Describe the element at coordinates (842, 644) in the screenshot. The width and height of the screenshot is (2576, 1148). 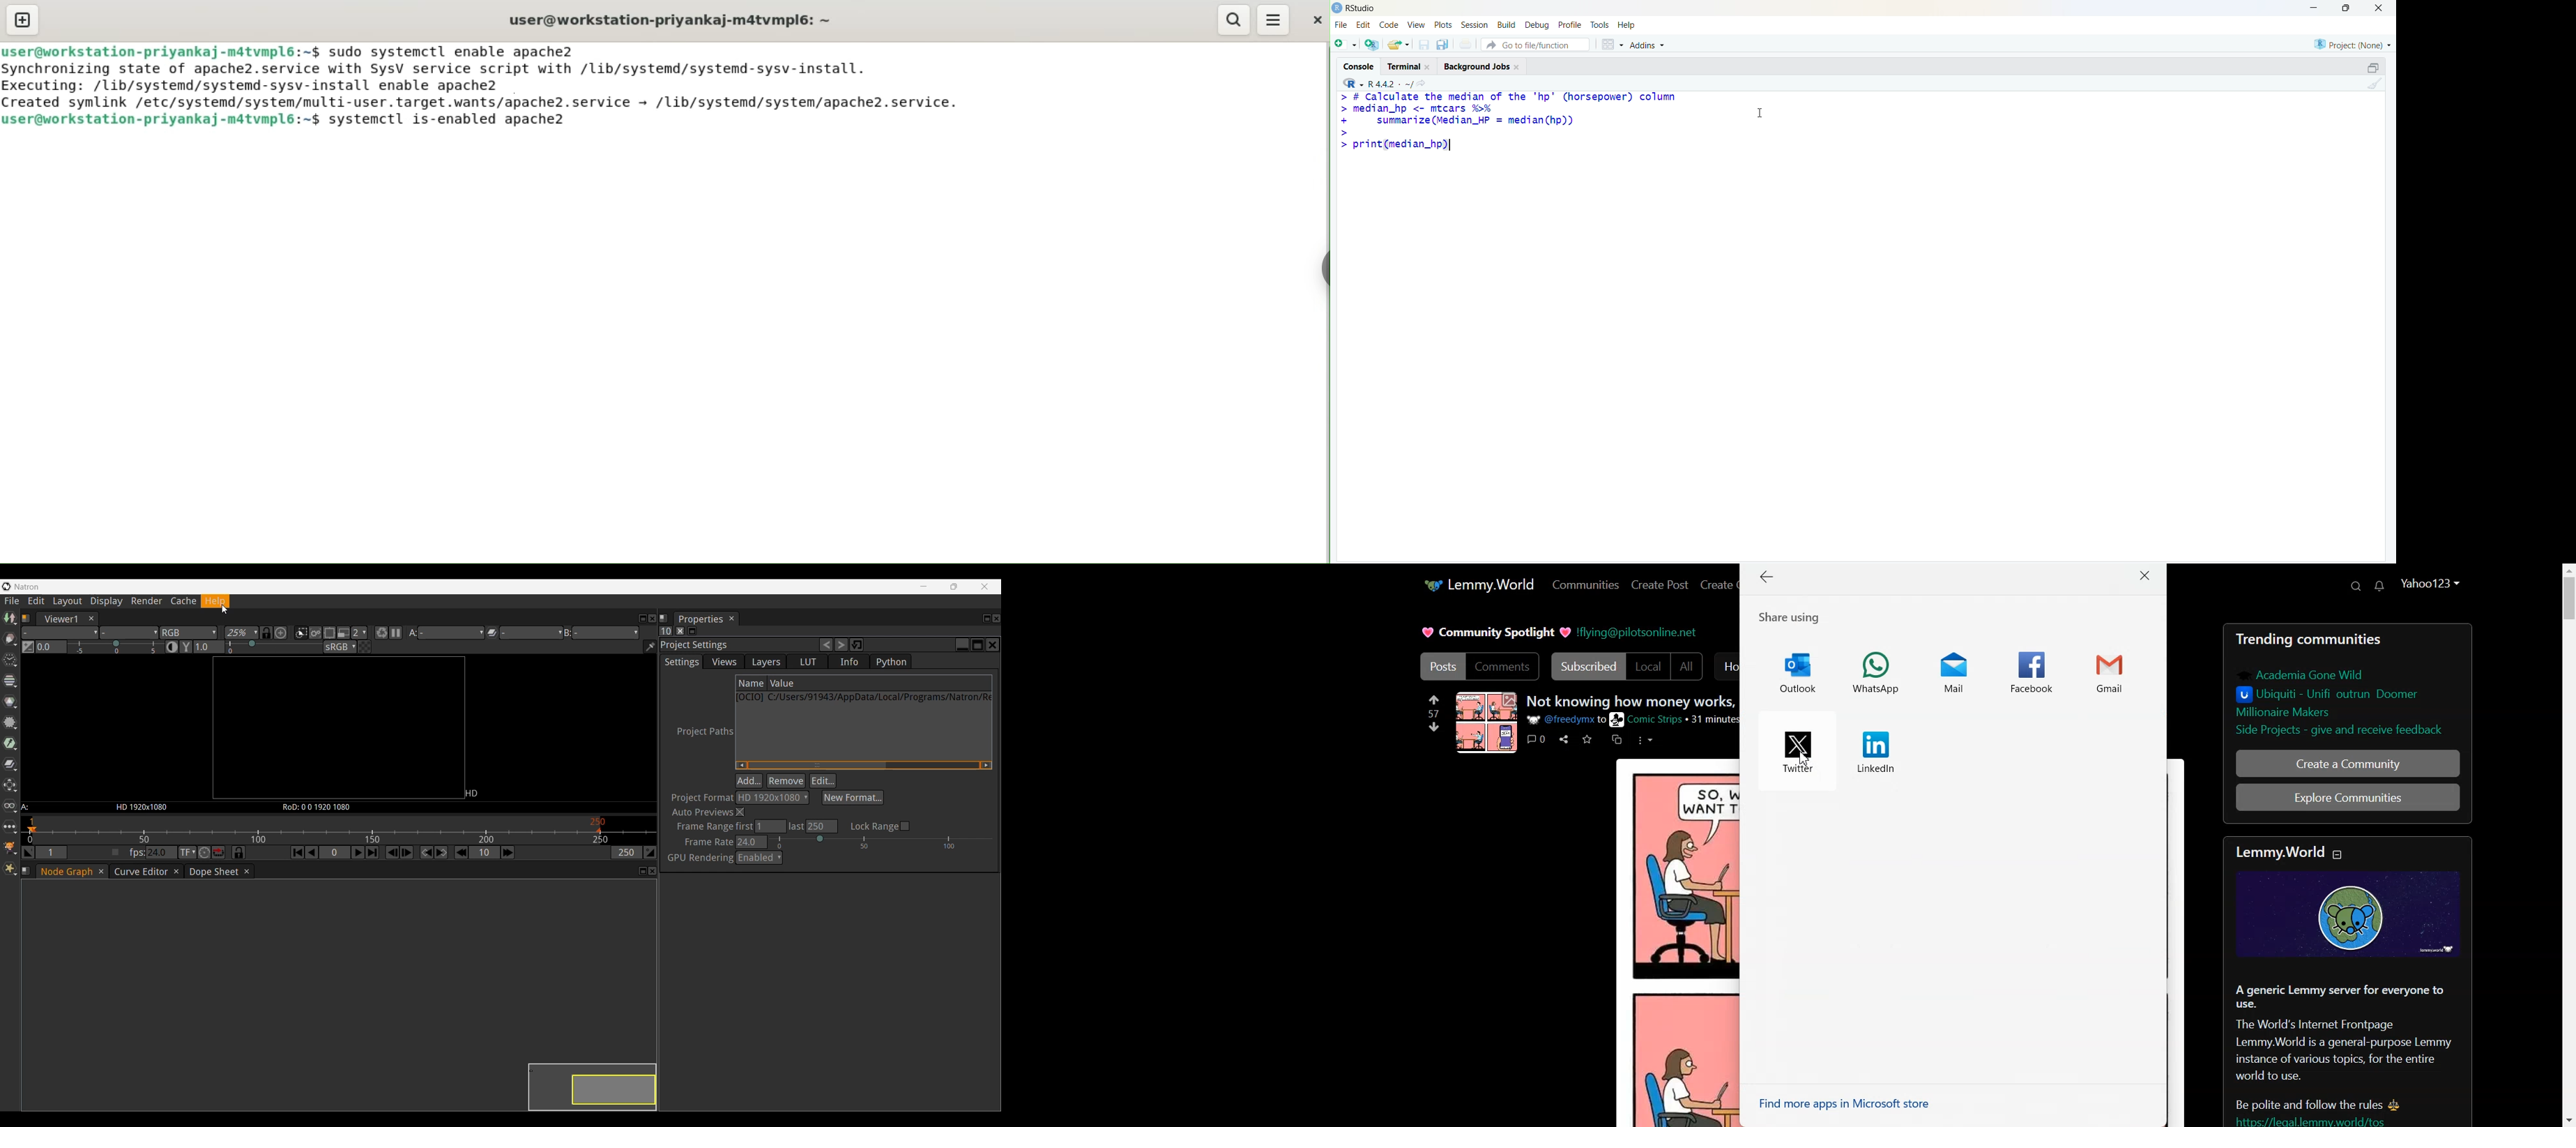
I see `Redo` at that location.